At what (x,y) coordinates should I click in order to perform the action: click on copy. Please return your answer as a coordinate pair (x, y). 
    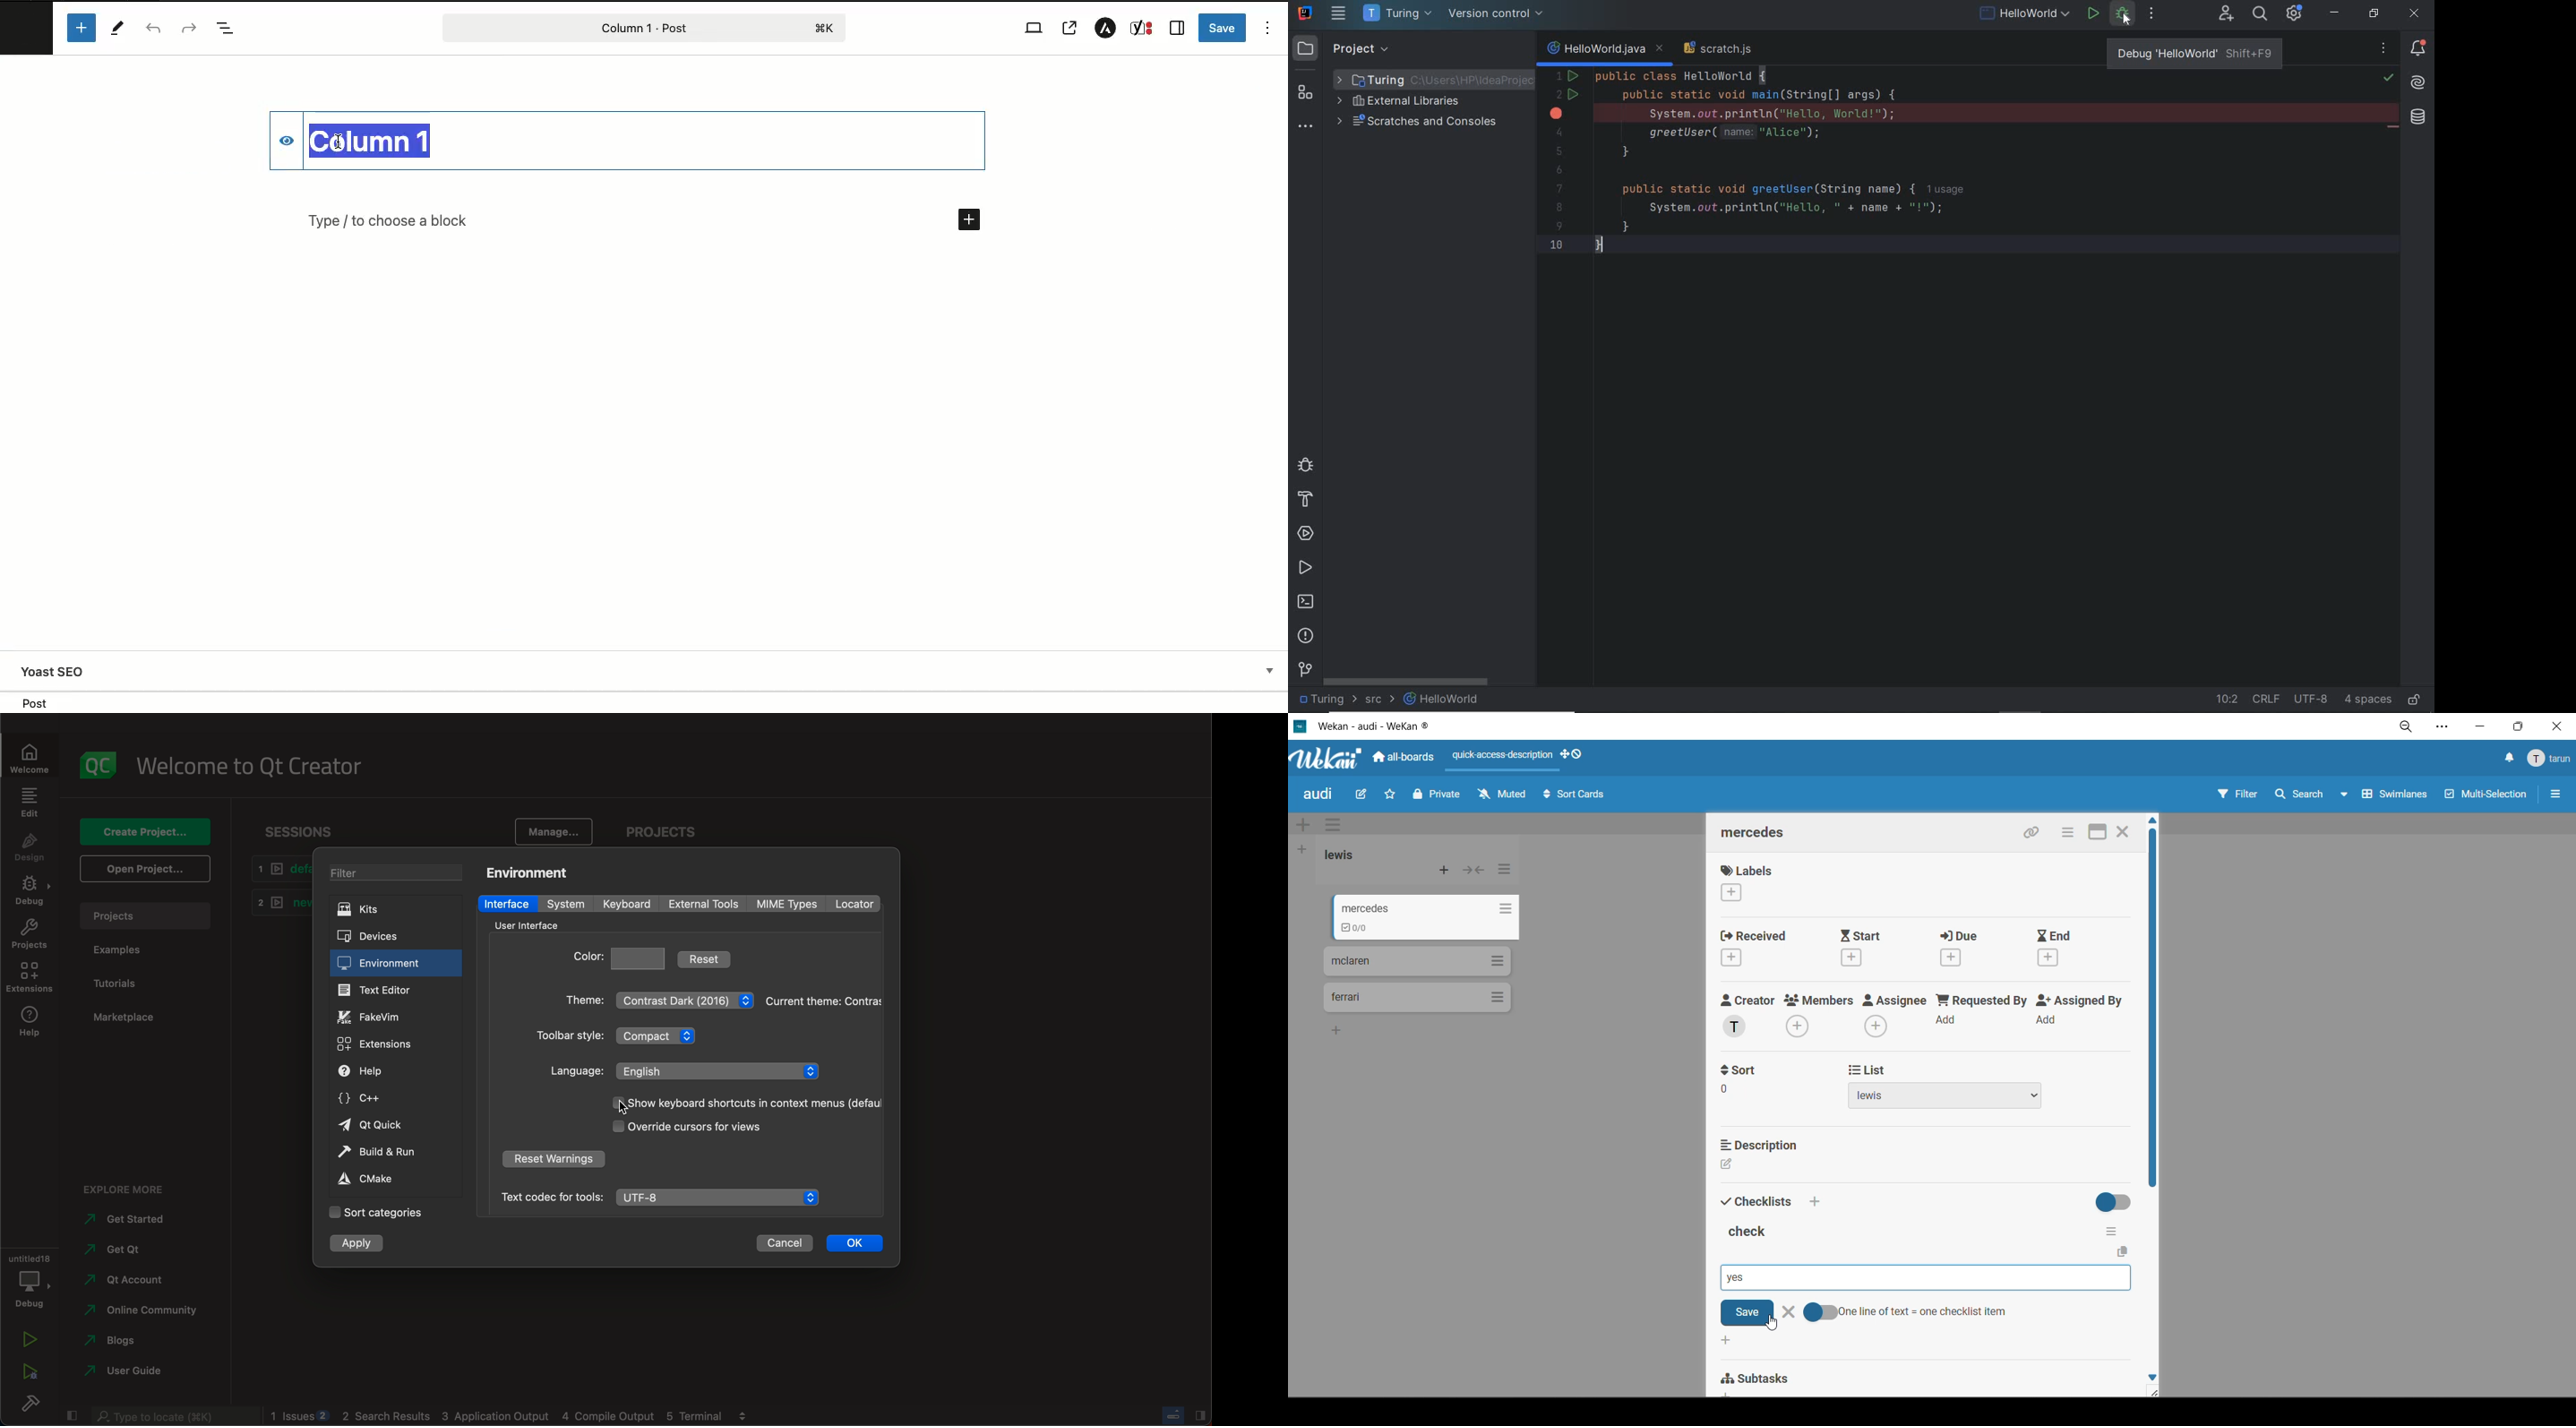
    Looking at the image, I should click on (2125, 1252).